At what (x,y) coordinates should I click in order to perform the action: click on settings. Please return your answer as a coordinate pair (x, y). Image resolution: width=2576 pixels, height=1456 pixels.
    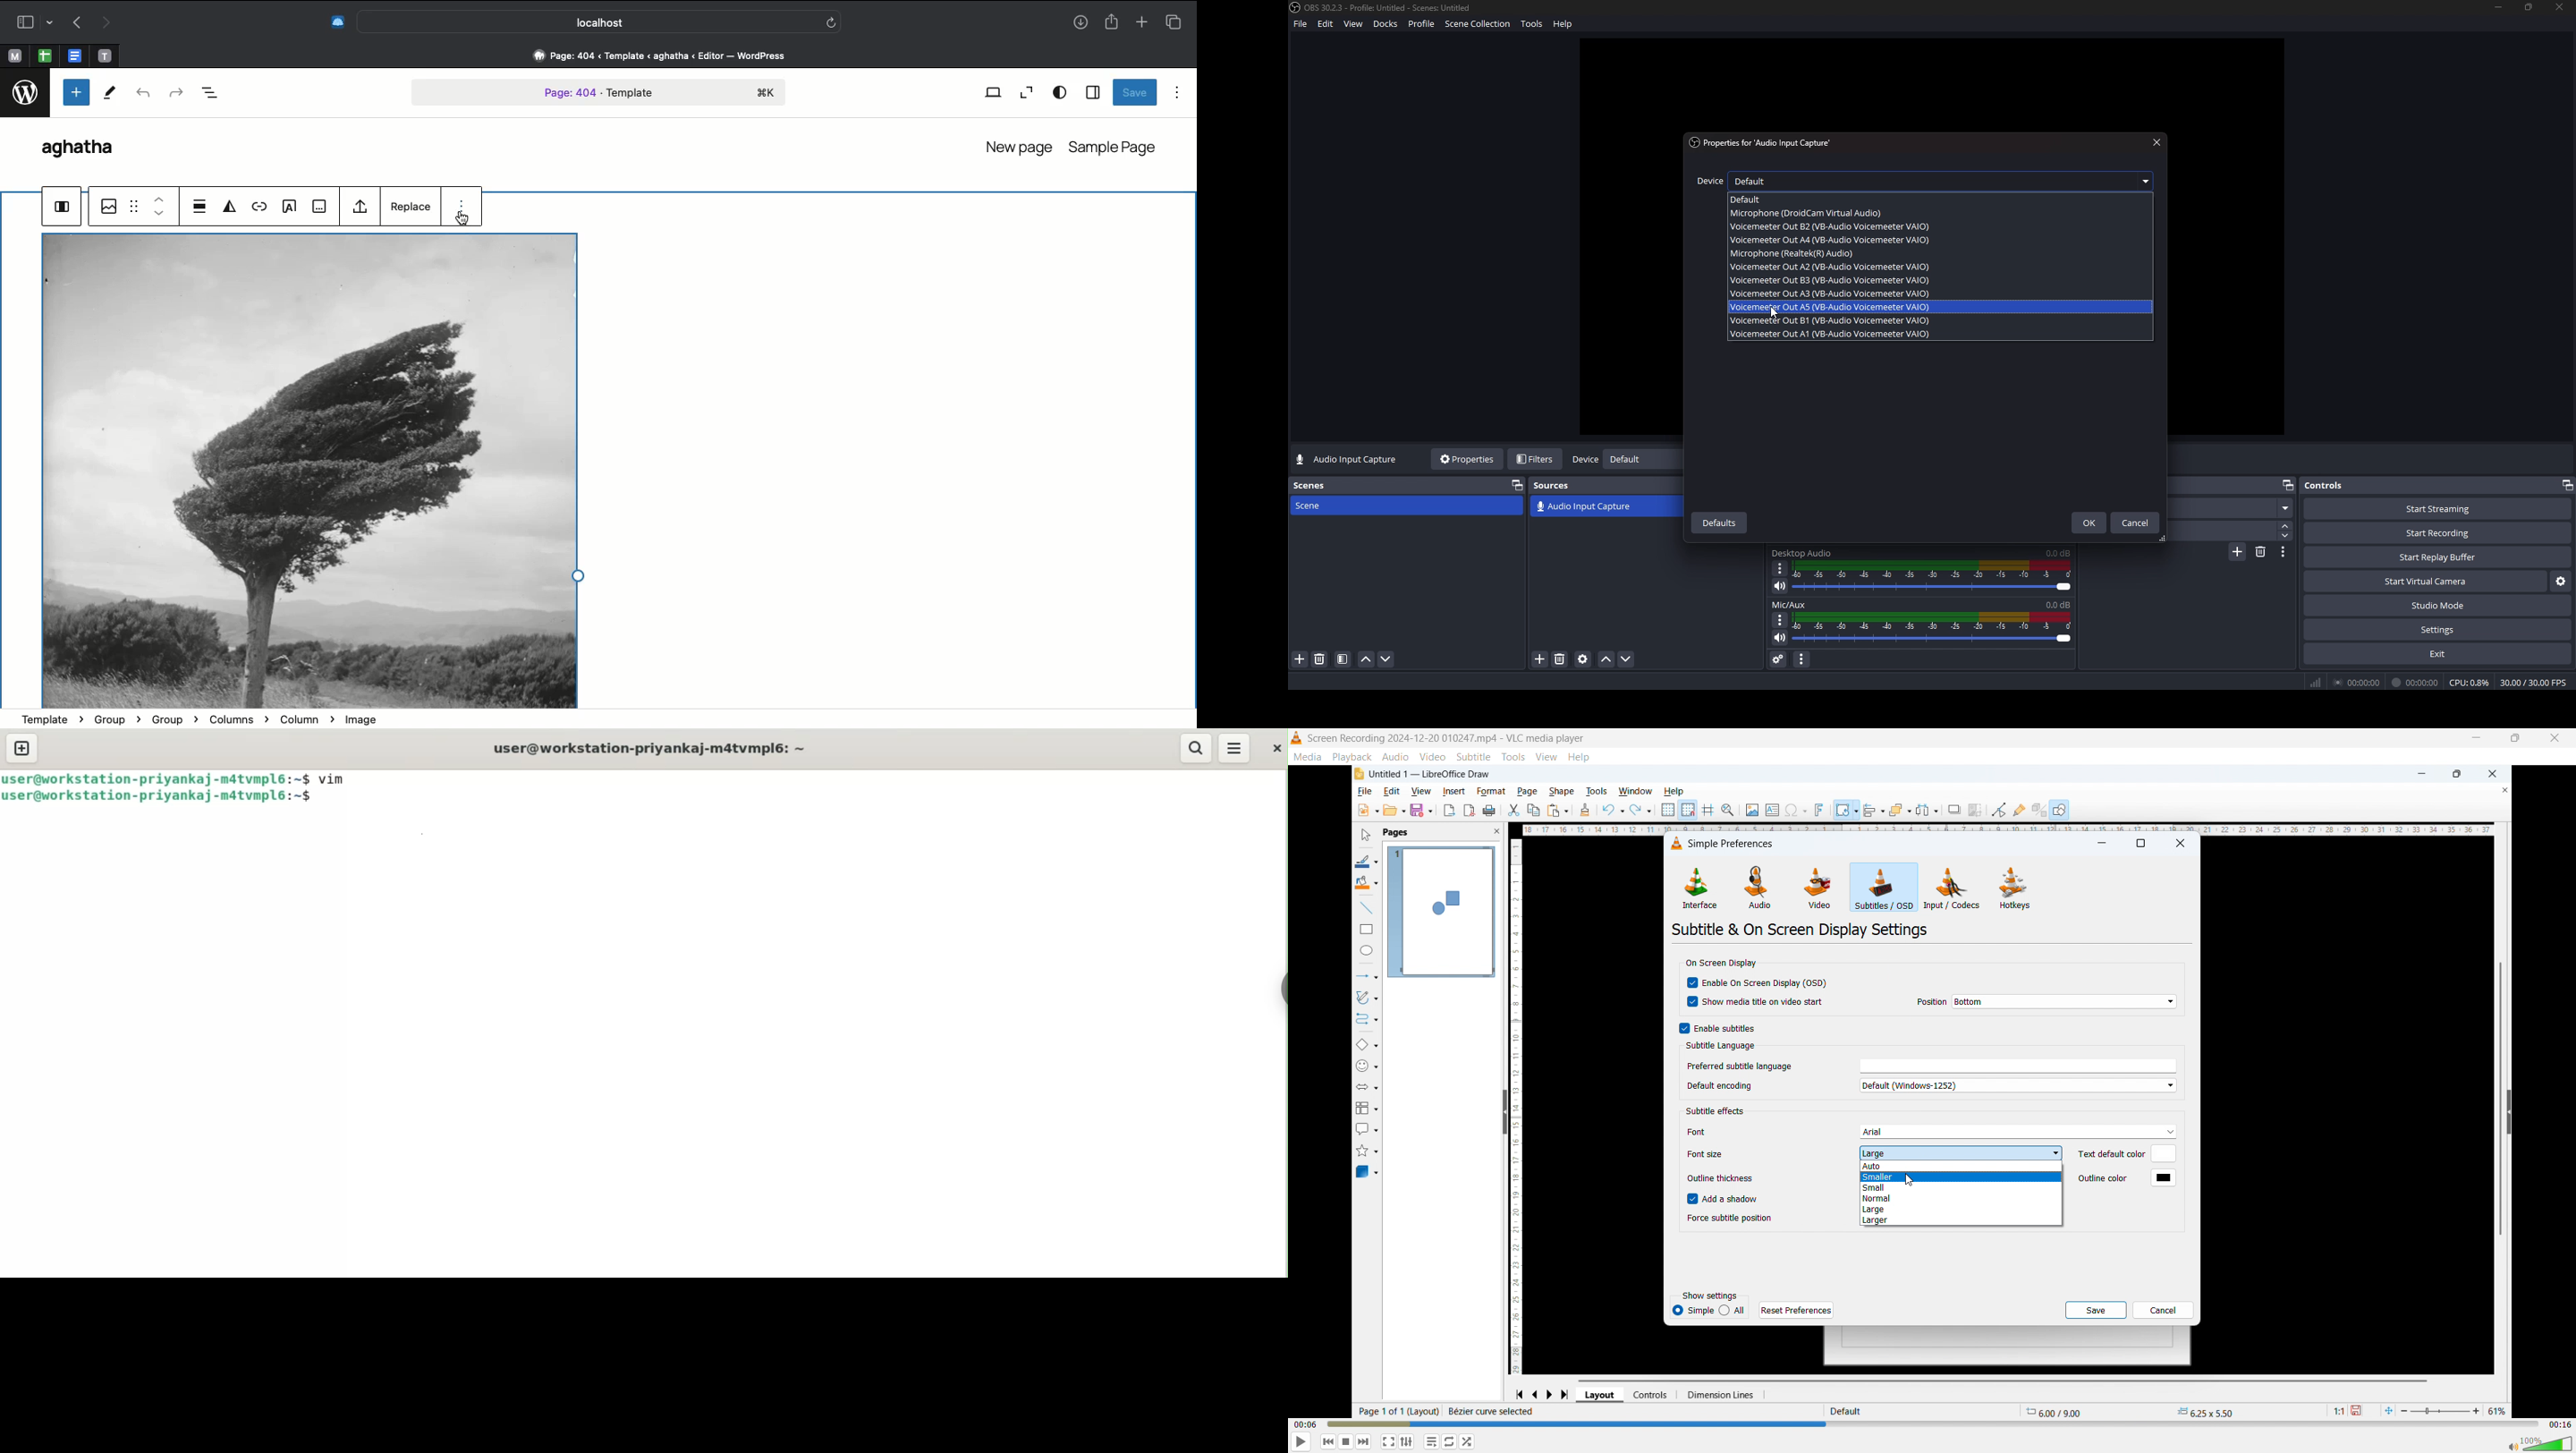
    Looking at the image, I should click on (2437, 630).